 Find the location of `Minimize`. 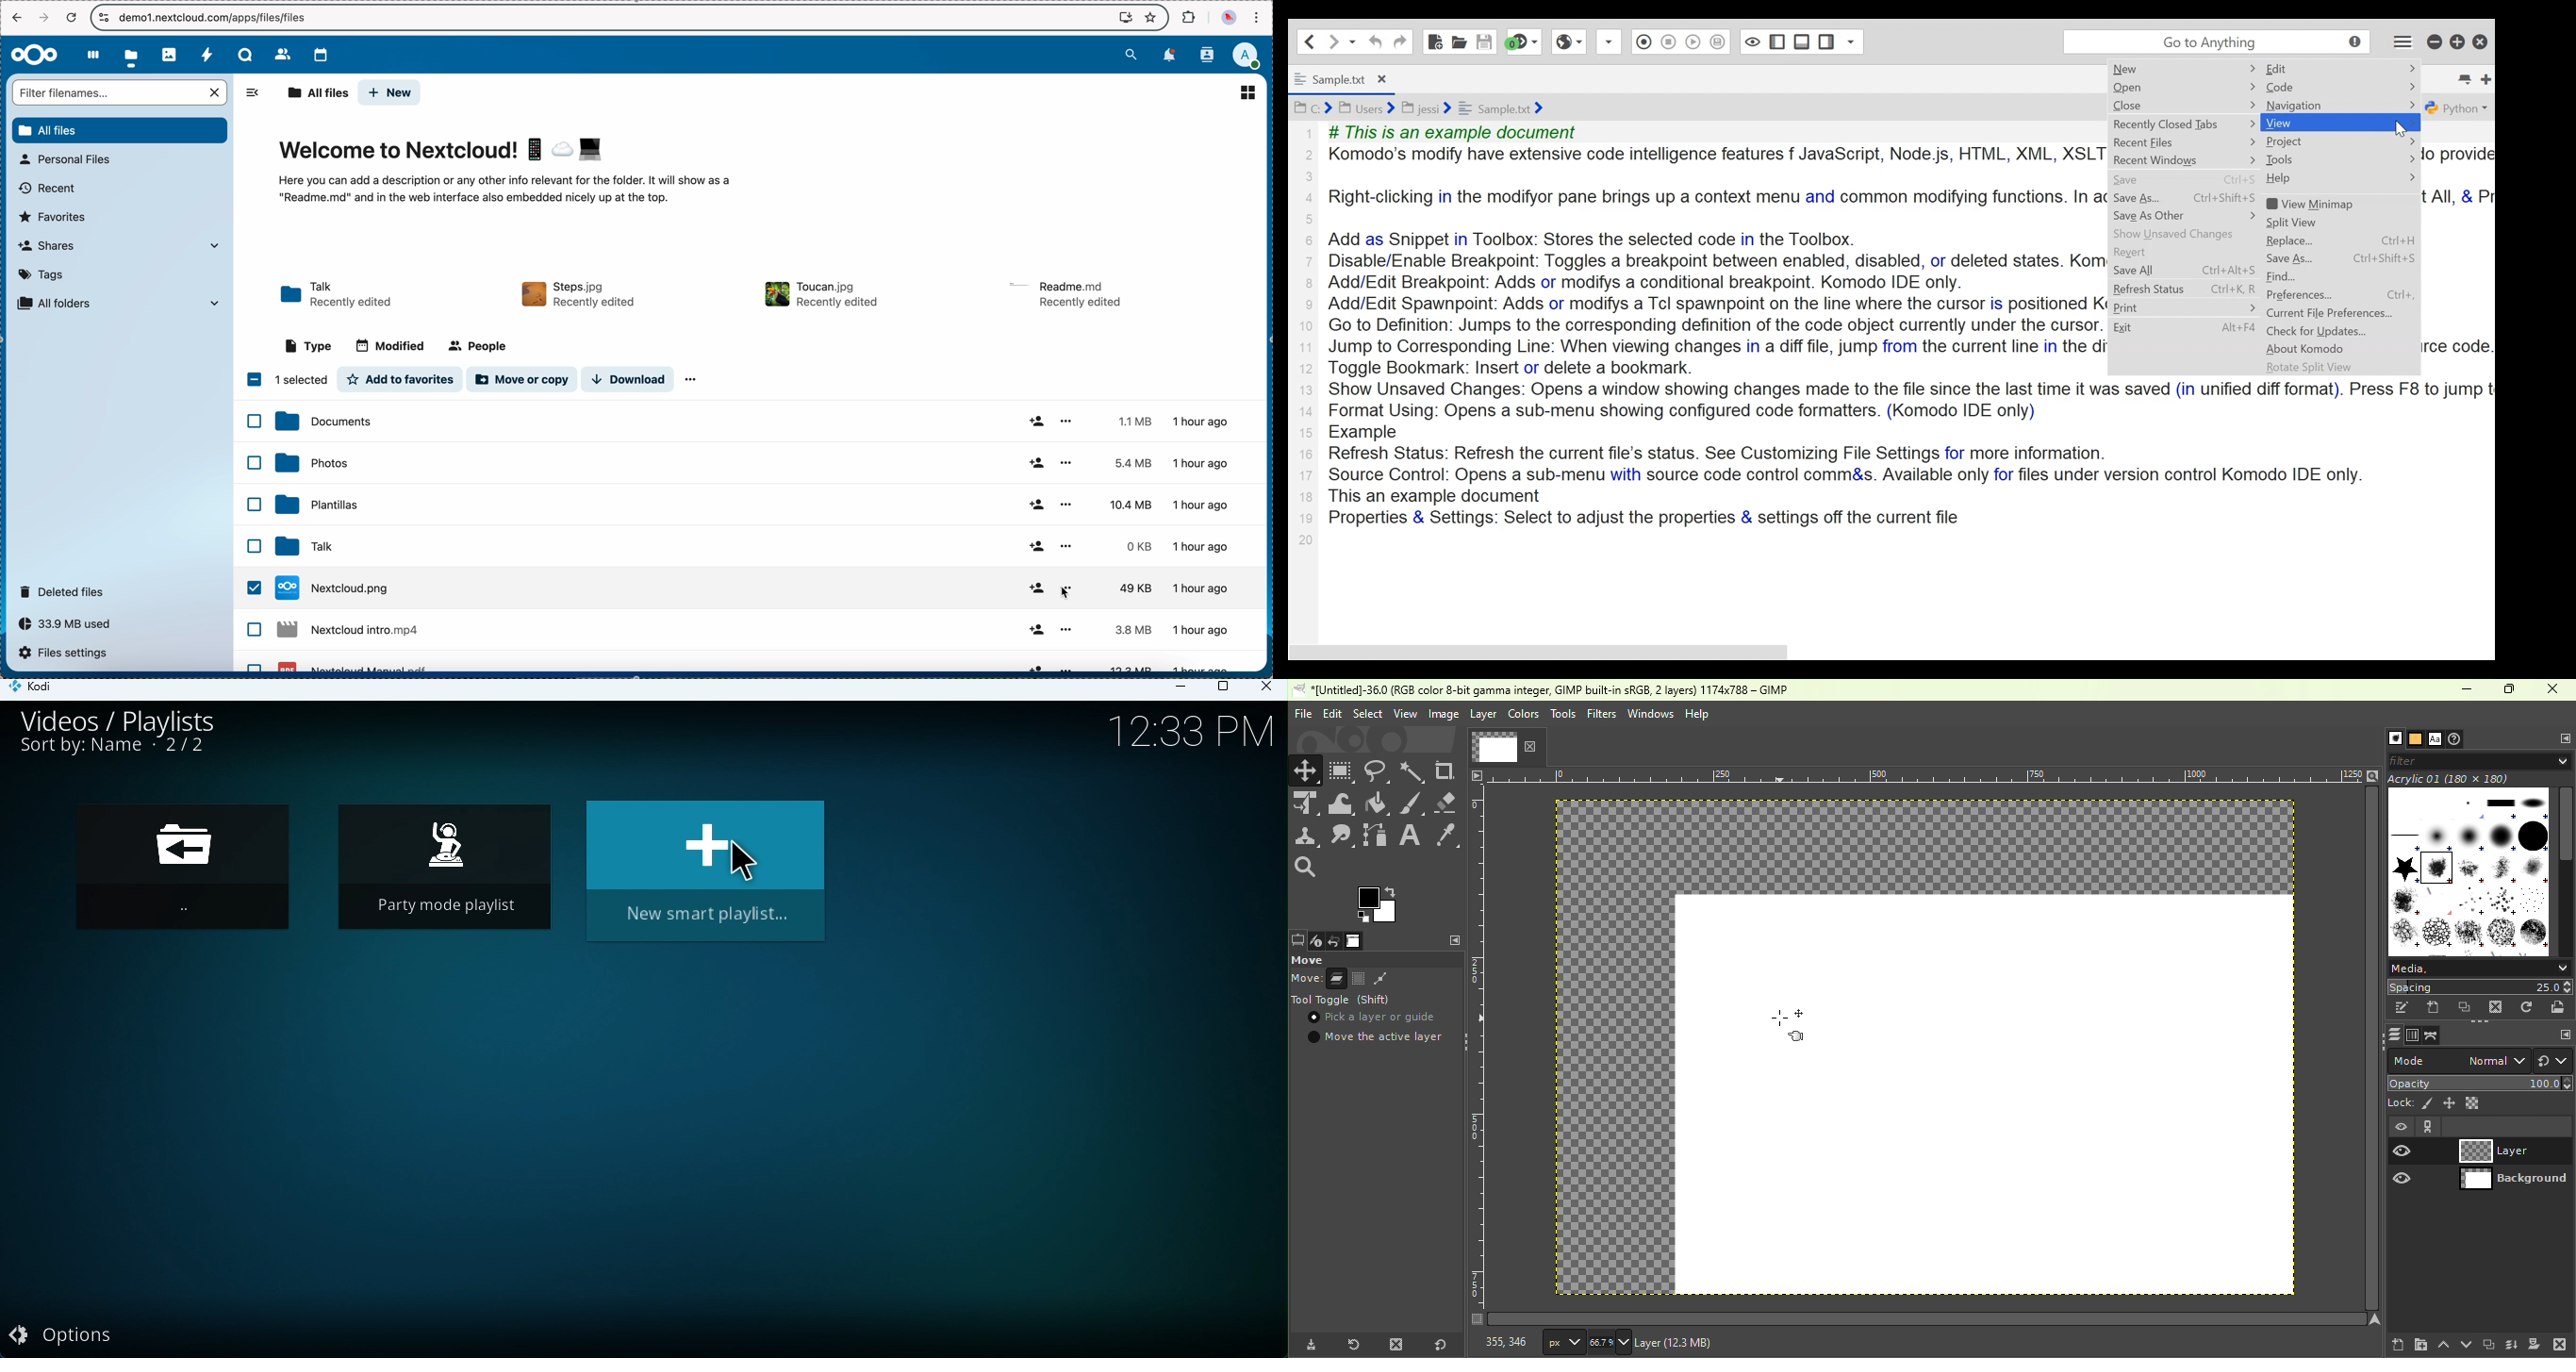

Minimize is located at coordinates (1183, 689).